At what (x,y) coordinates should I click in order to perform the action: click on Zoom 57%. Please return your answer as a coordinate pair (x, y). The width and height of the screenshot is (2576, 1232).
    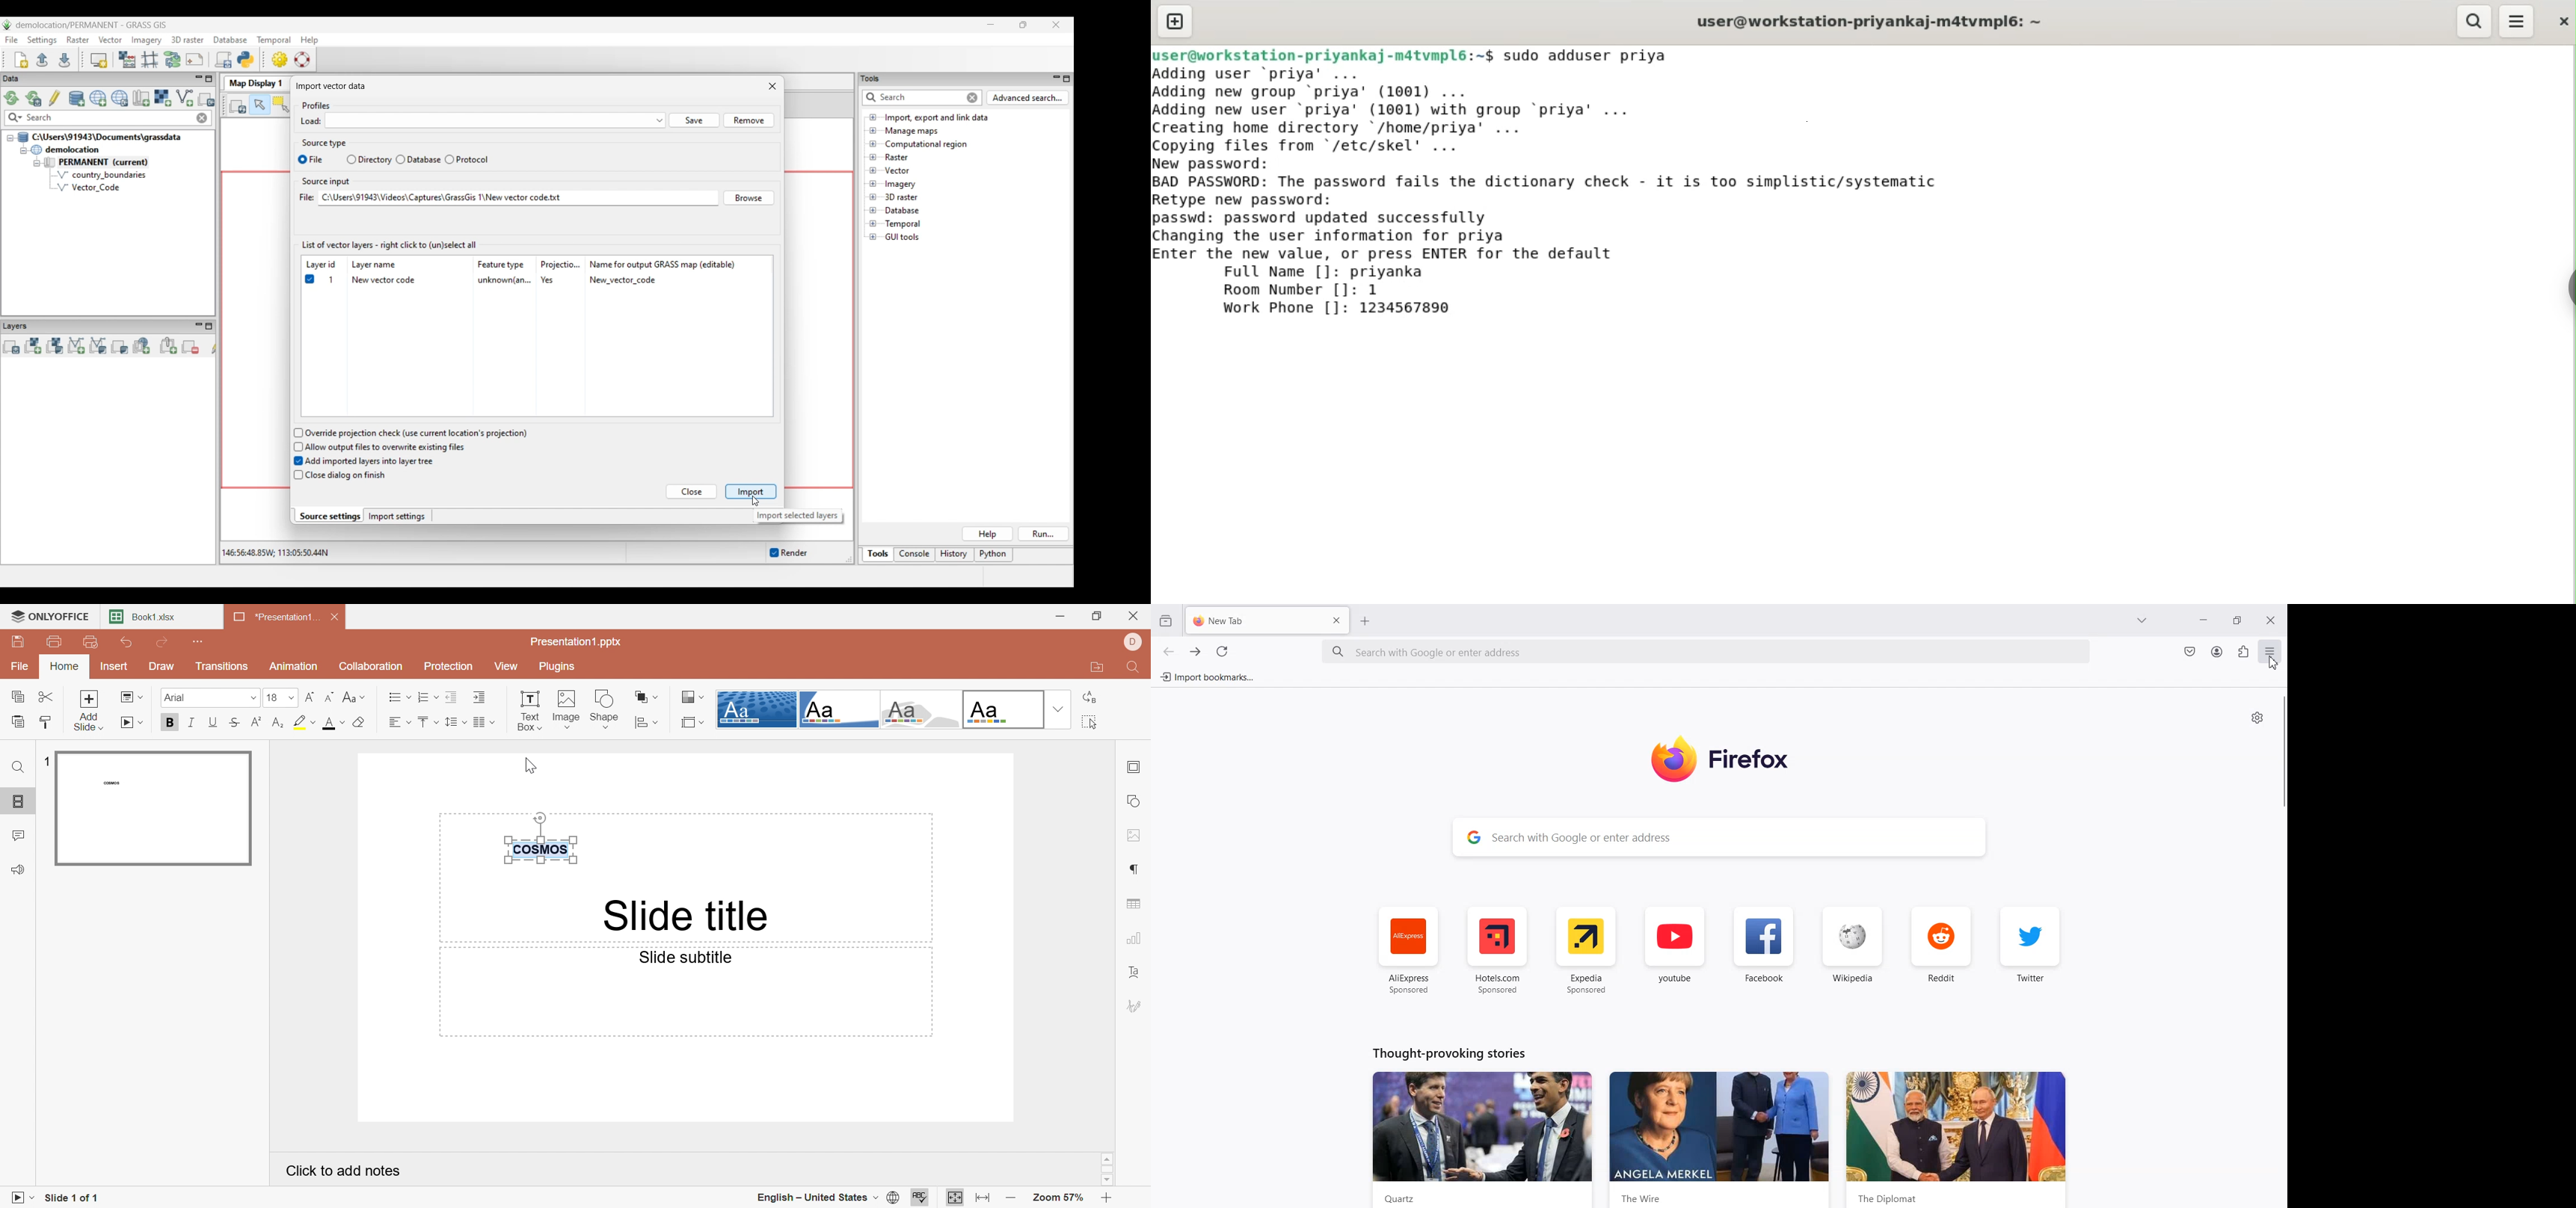
    Looking at the image, I should click on (1061, 1197).